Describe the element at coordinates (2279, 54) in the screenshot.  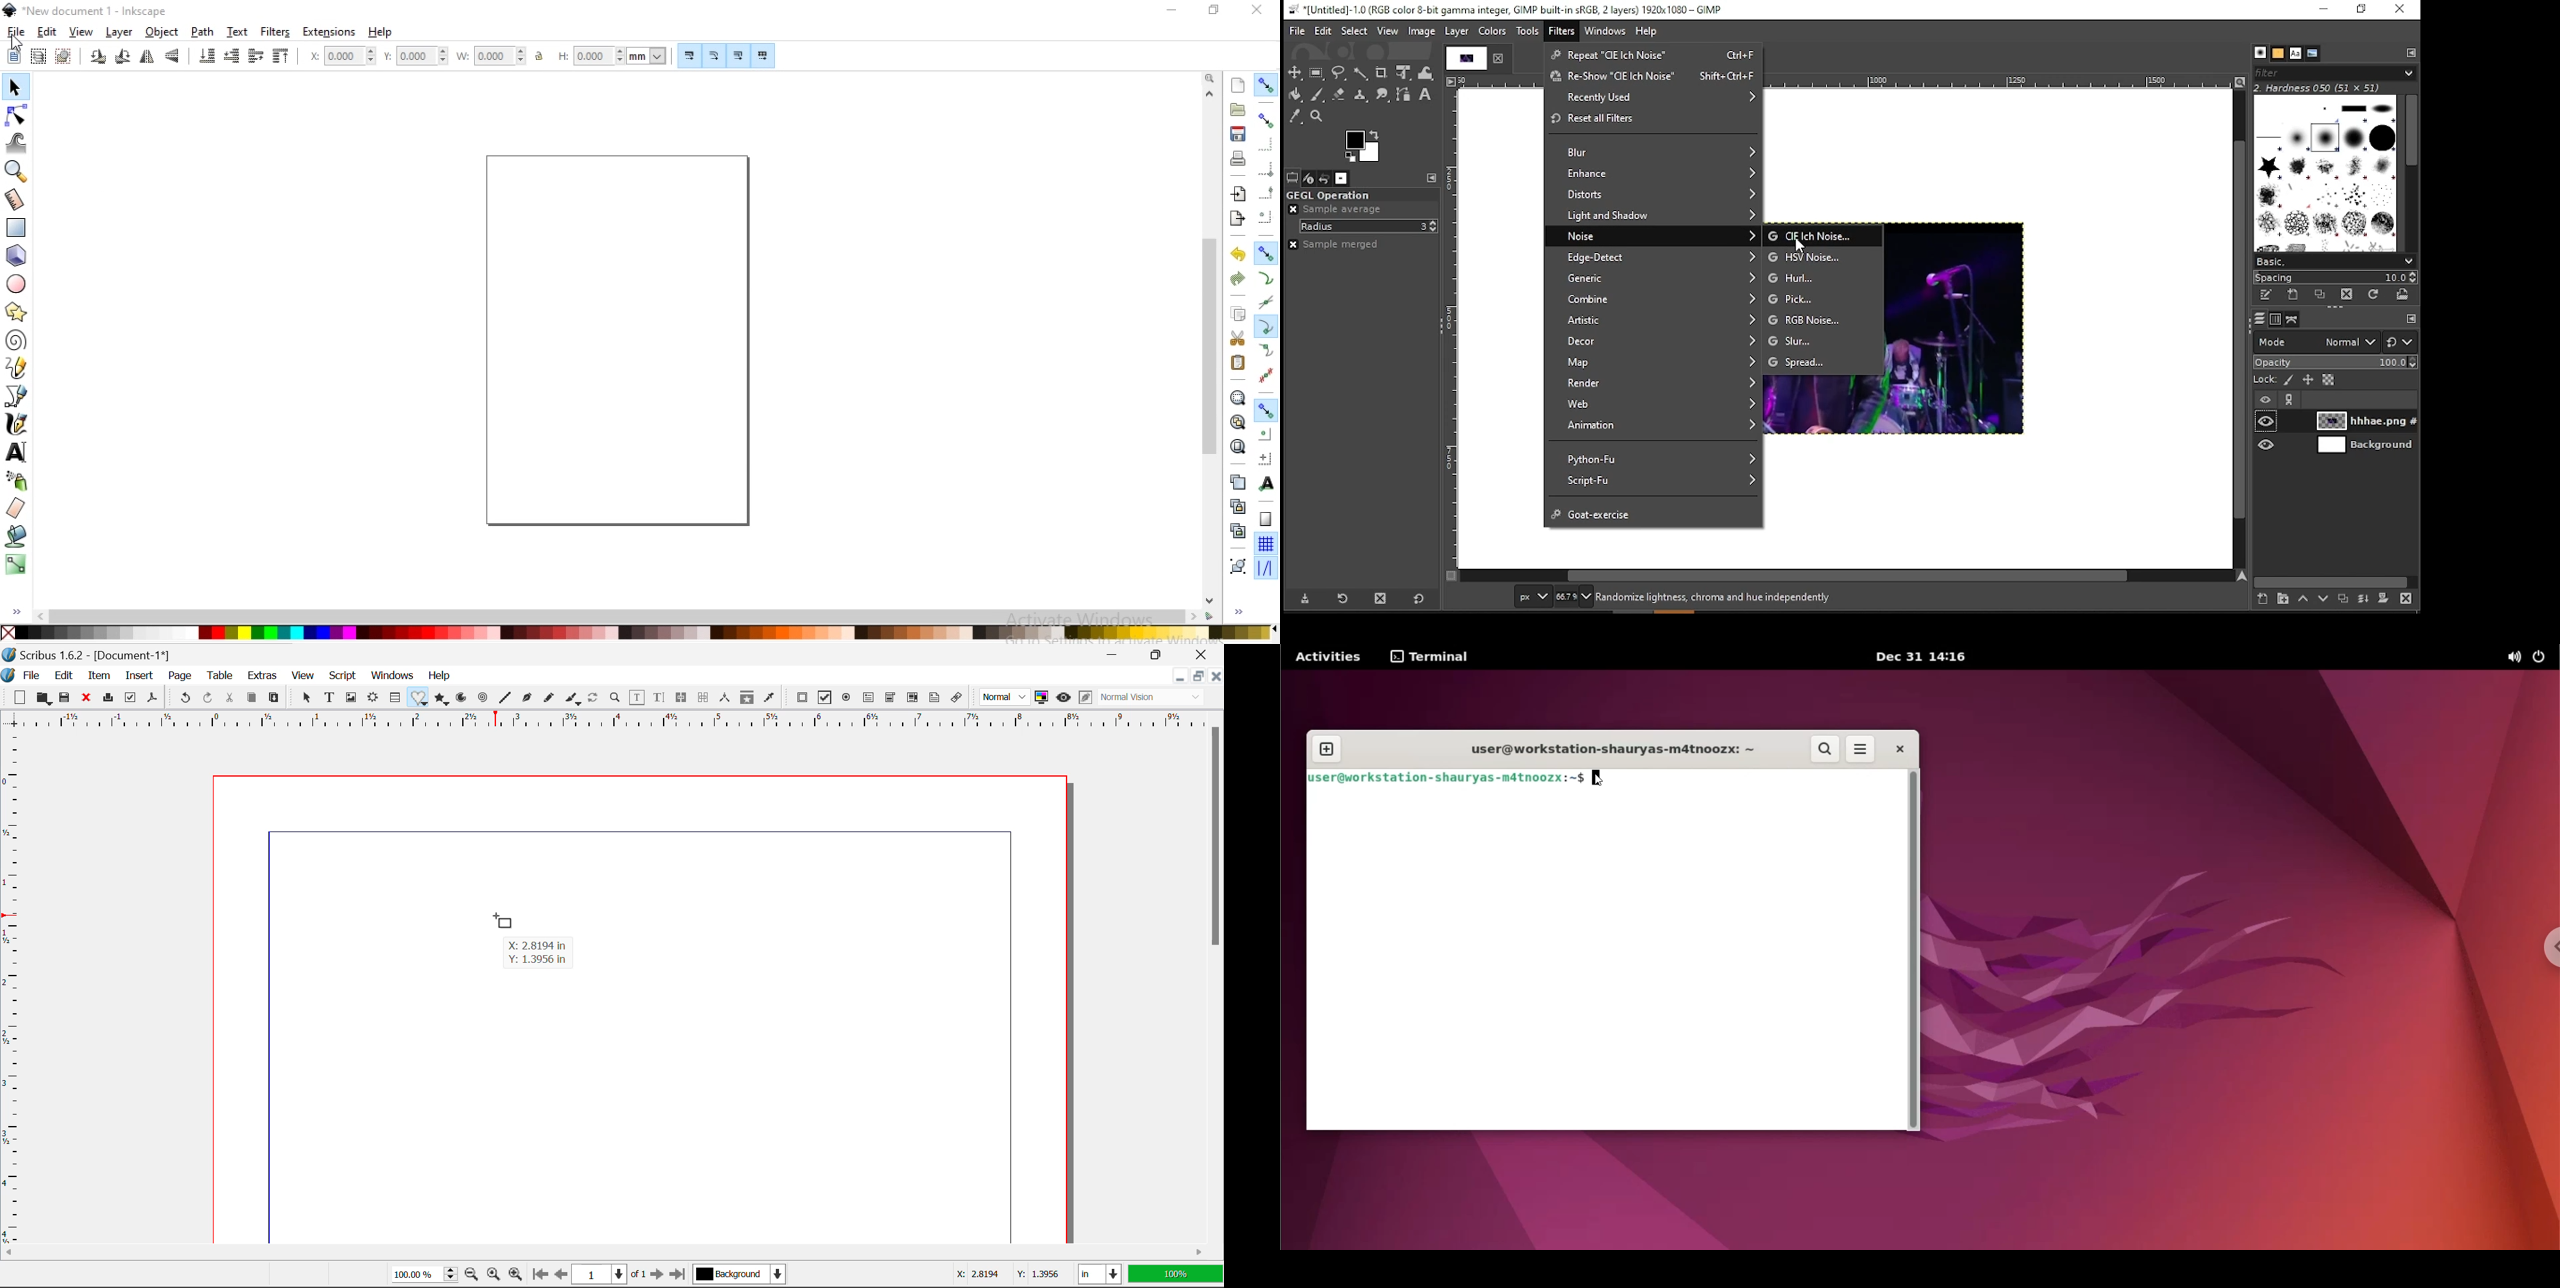
I see `patterns` at that location.